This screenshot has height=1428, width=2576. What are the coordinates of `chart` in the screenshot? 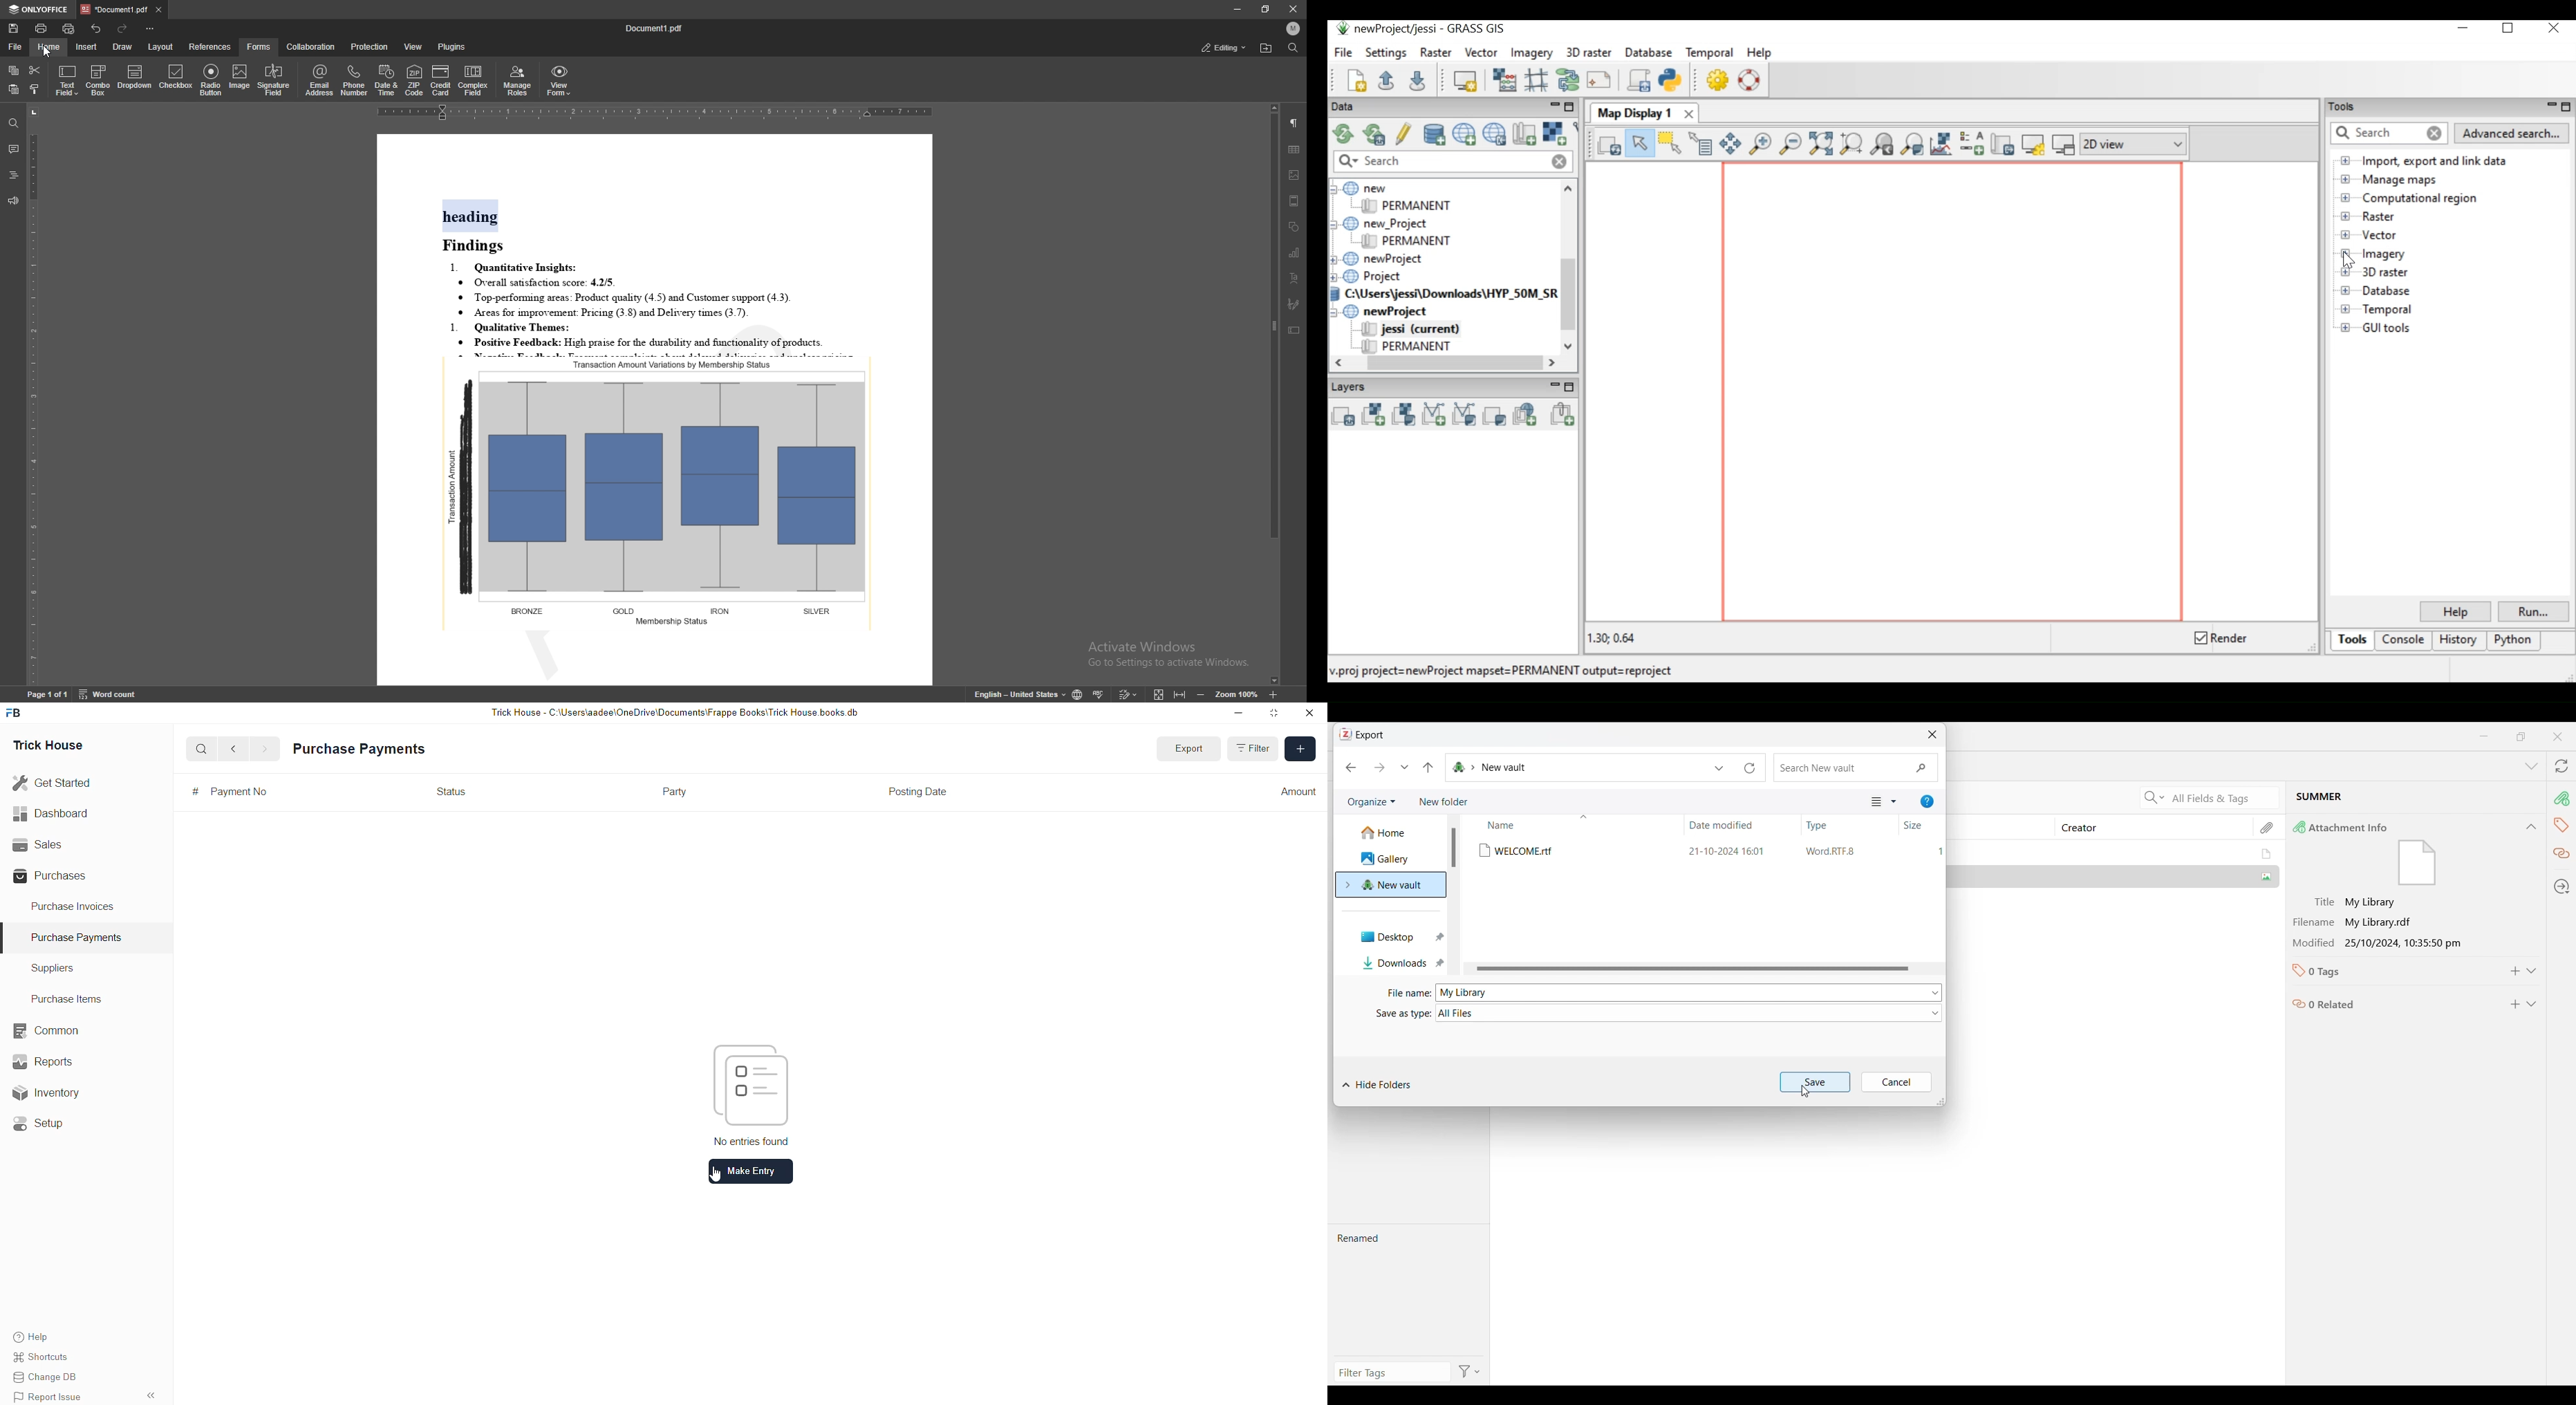 It's located at (1295, 253).